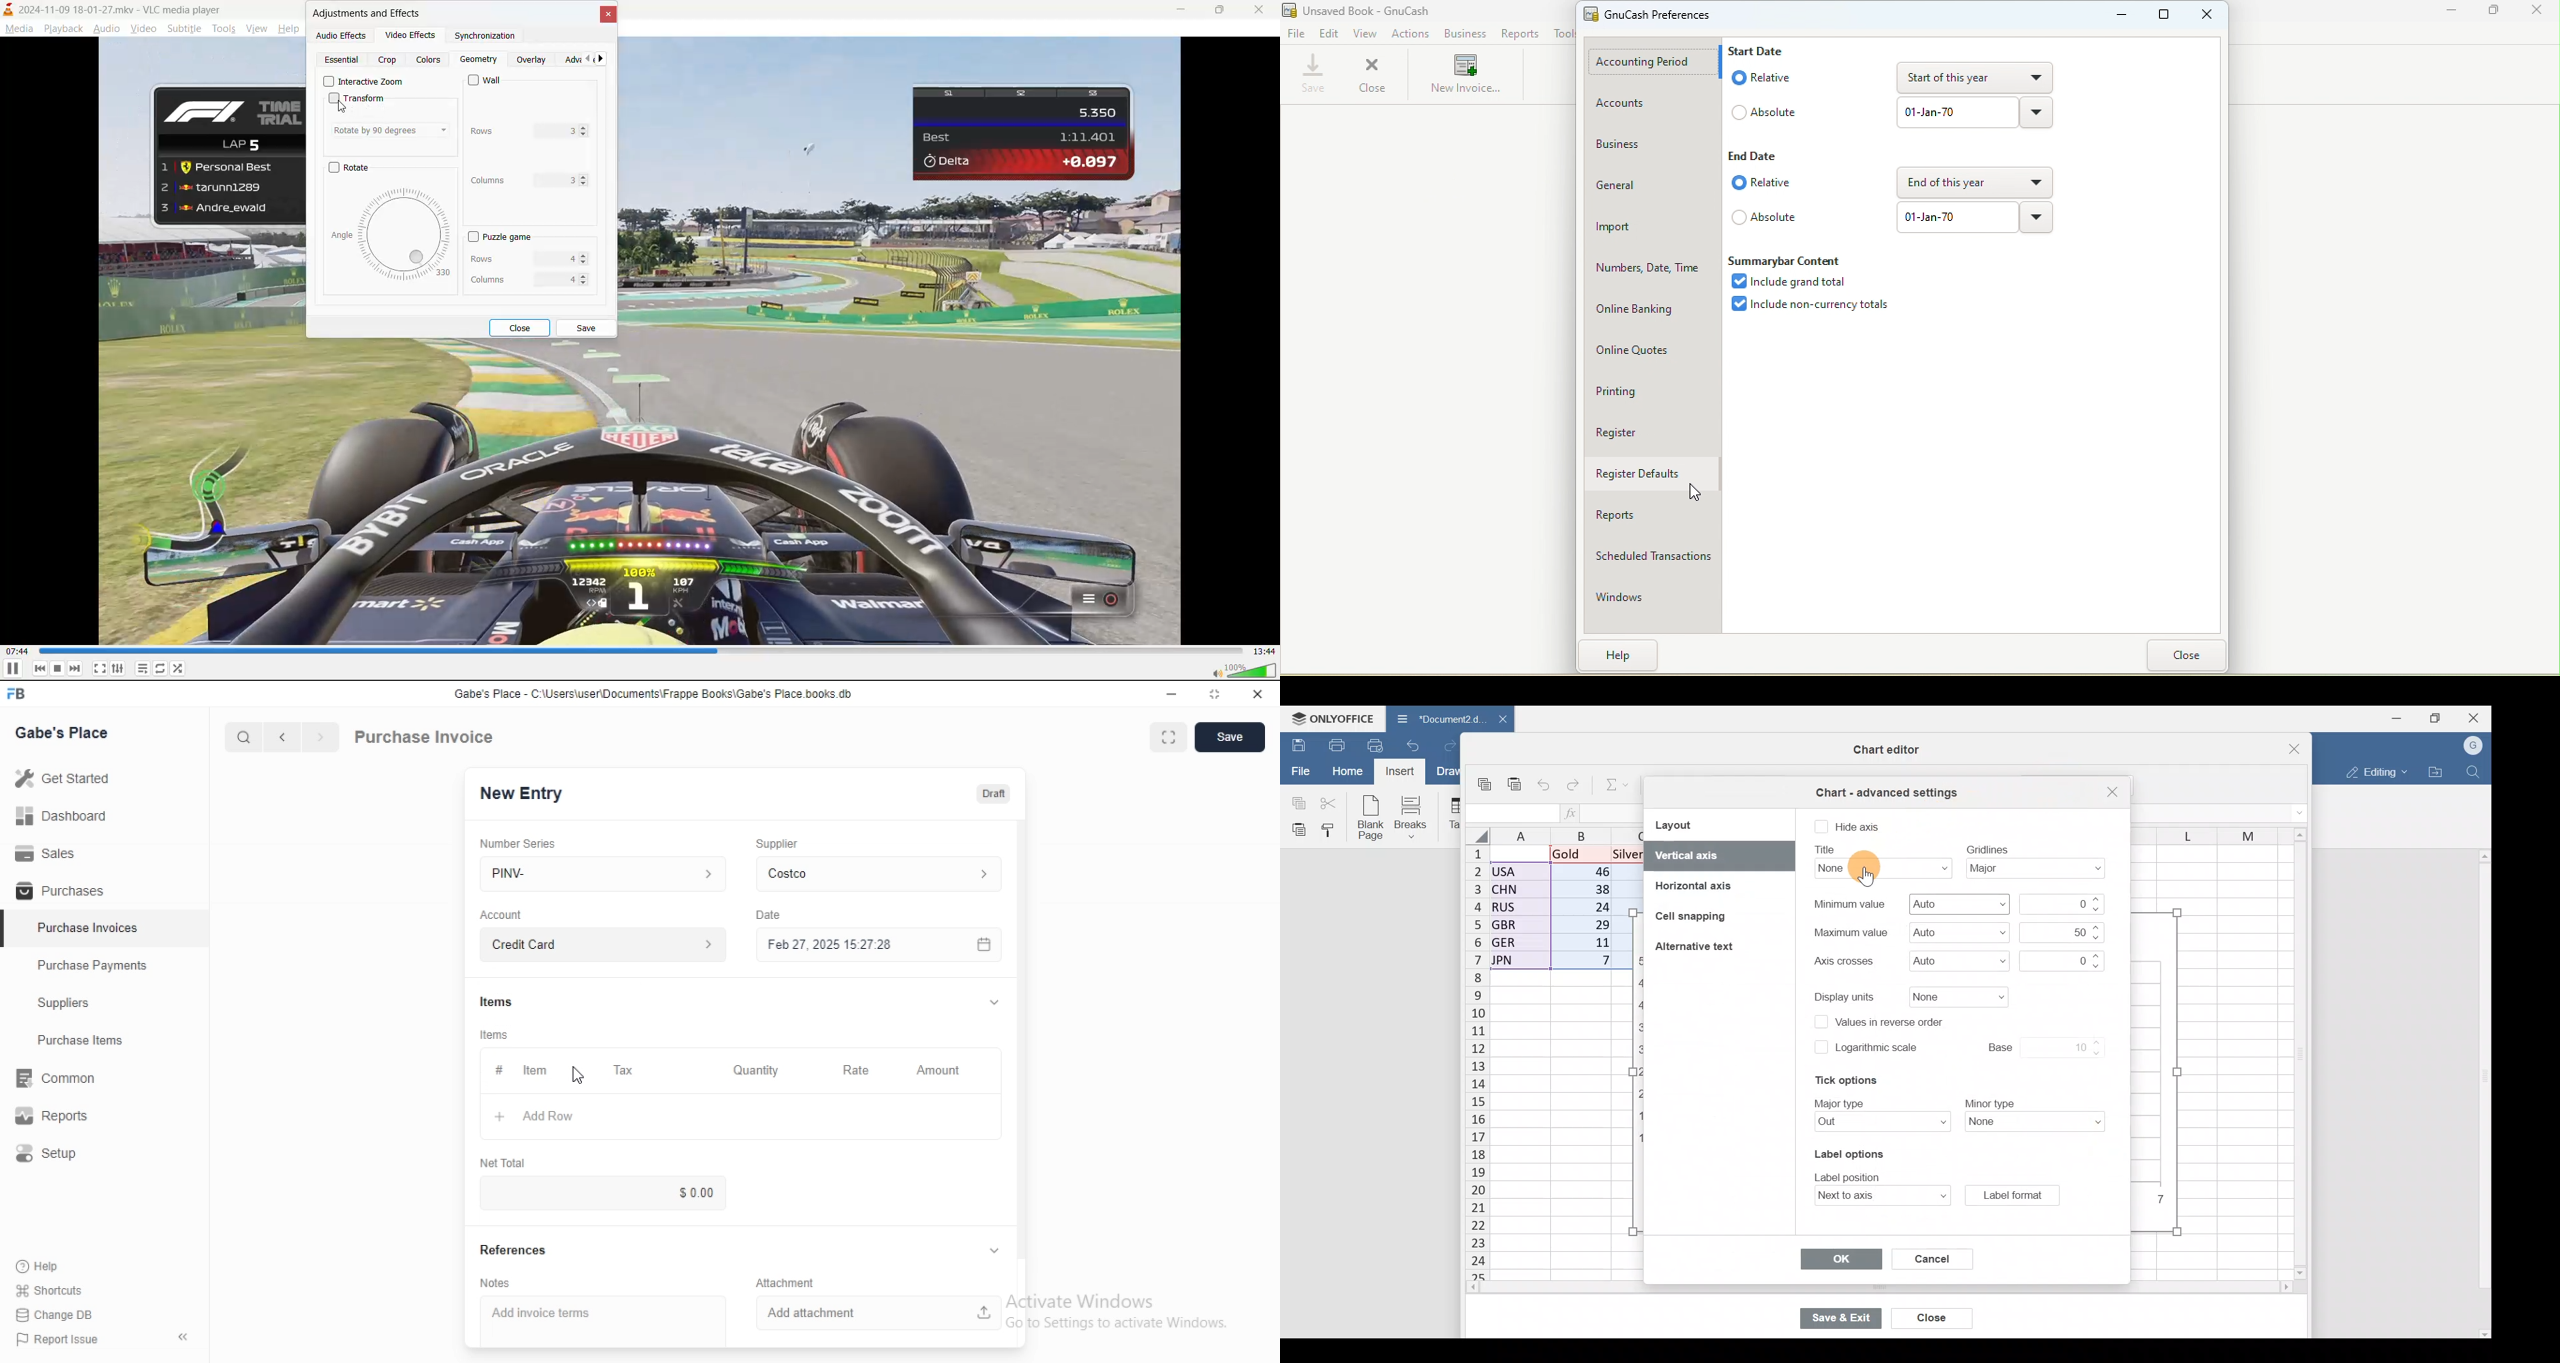  What do you see at coordinates (1263, 8) in the screenshot?
I see `close` at bounding box center [1263, 8].